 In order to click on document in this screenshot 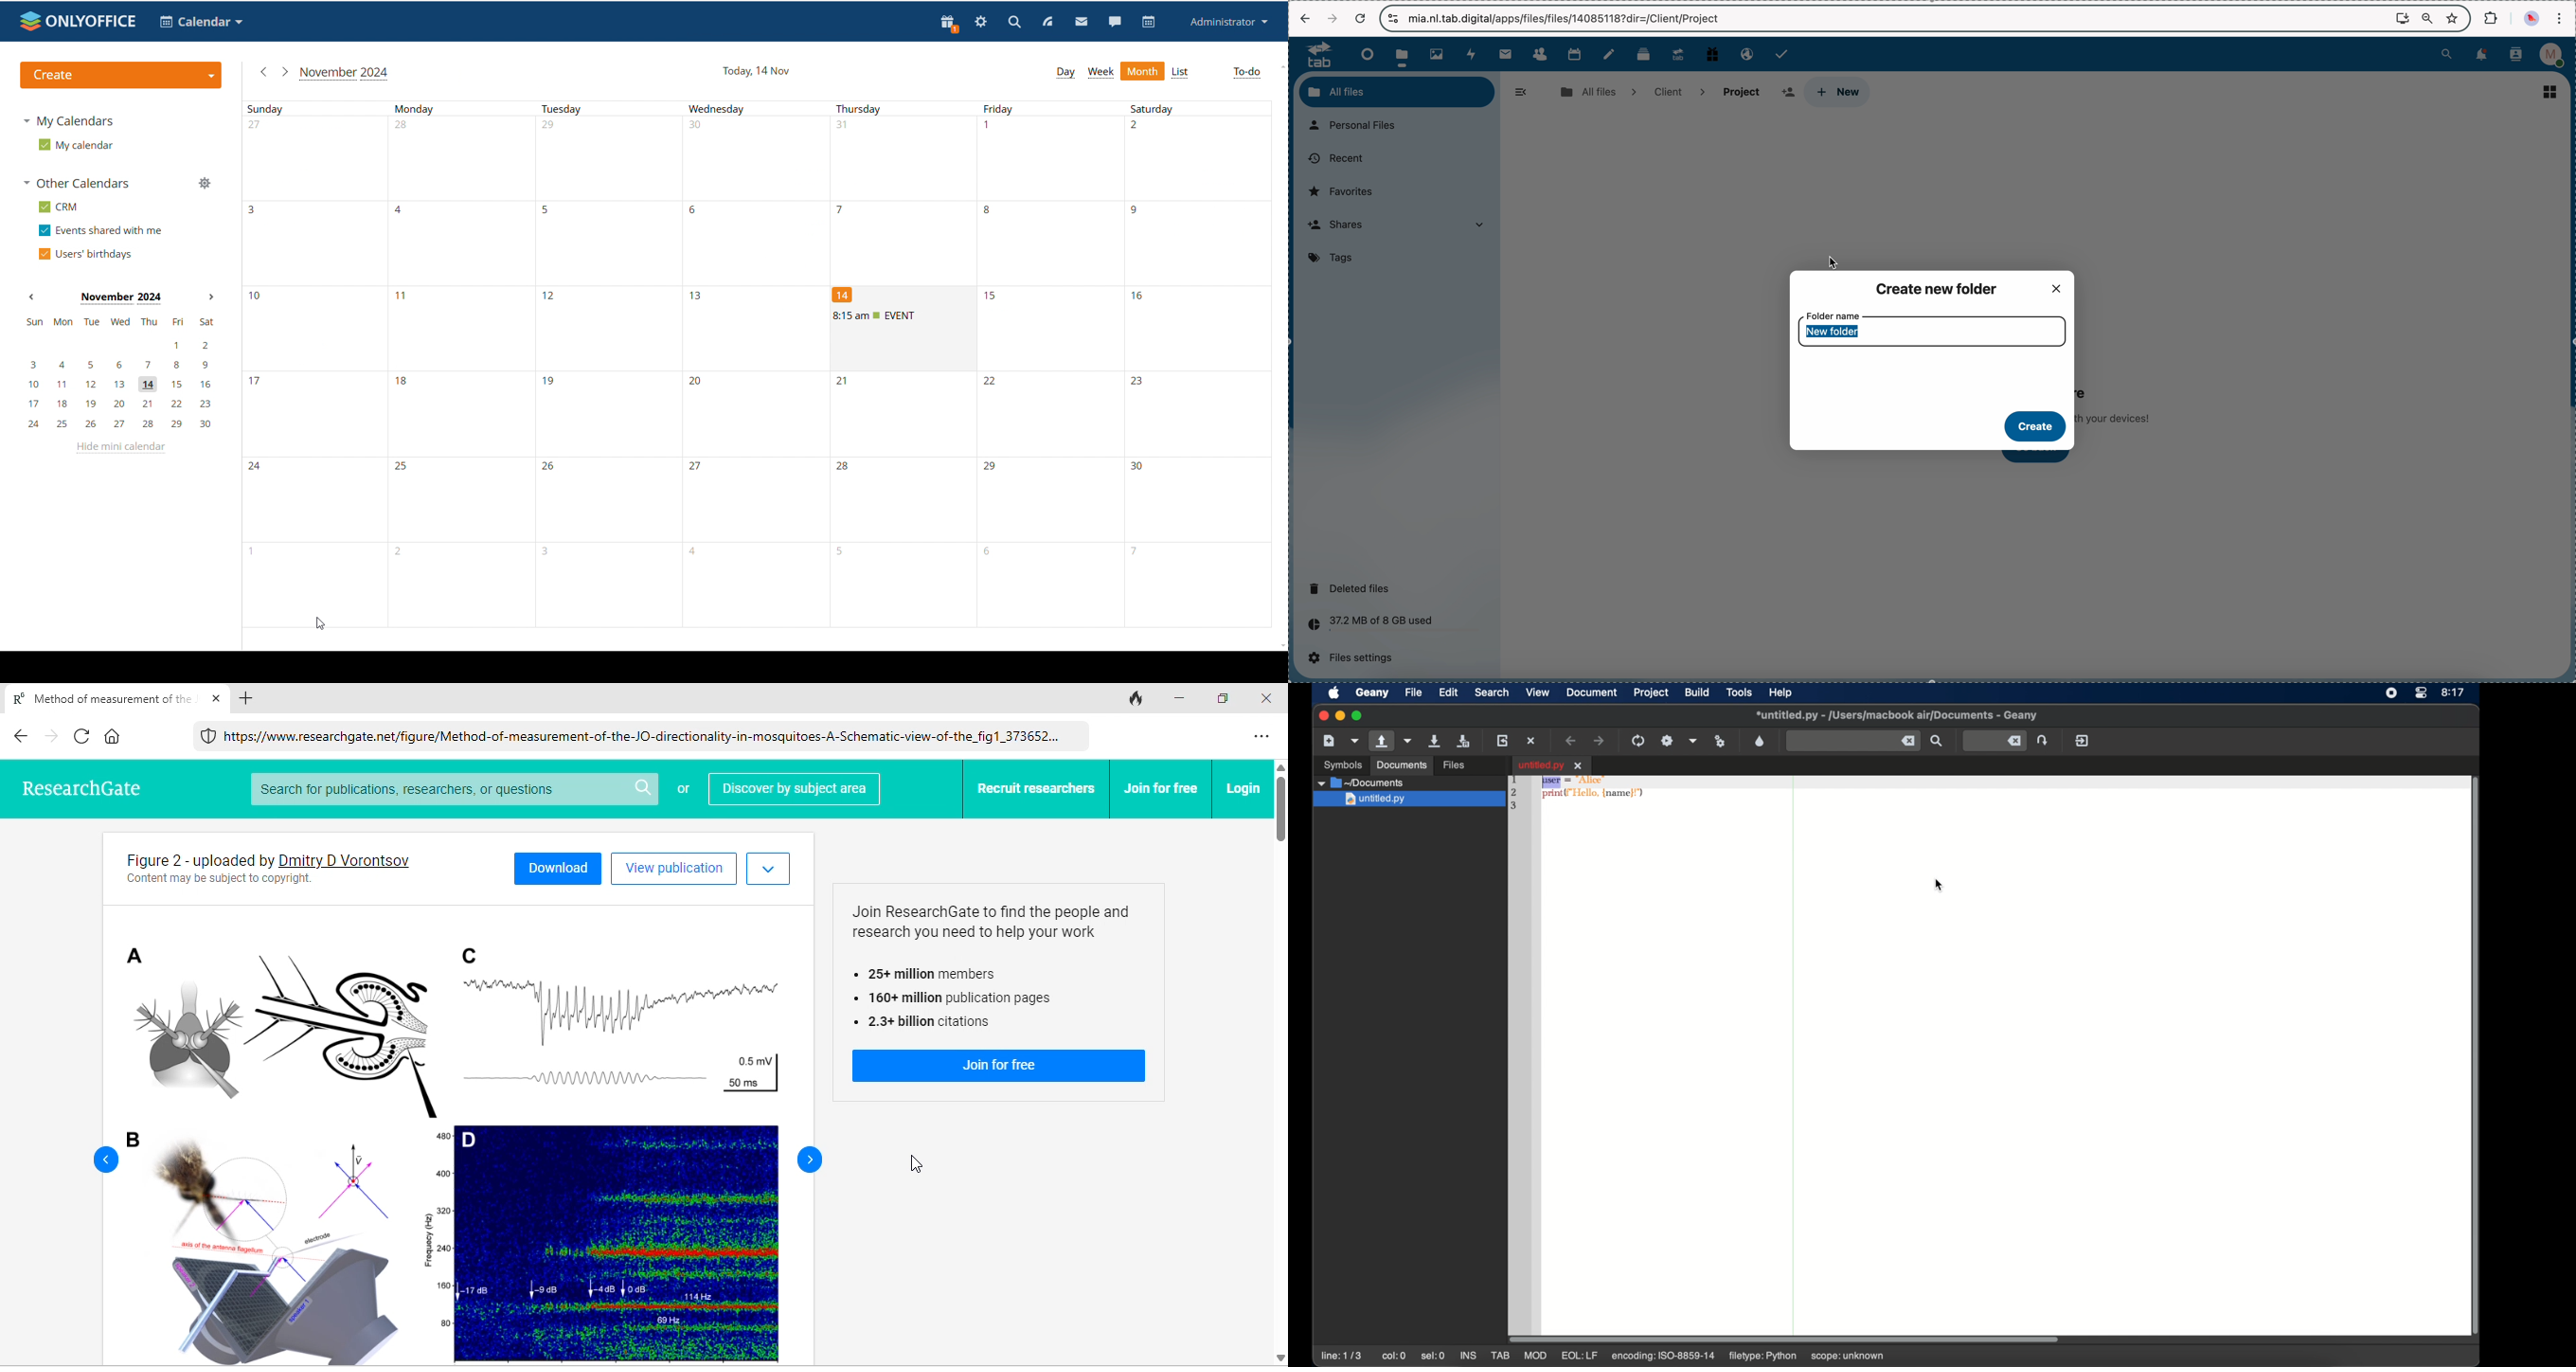, I will do `click(1591, 692)`.